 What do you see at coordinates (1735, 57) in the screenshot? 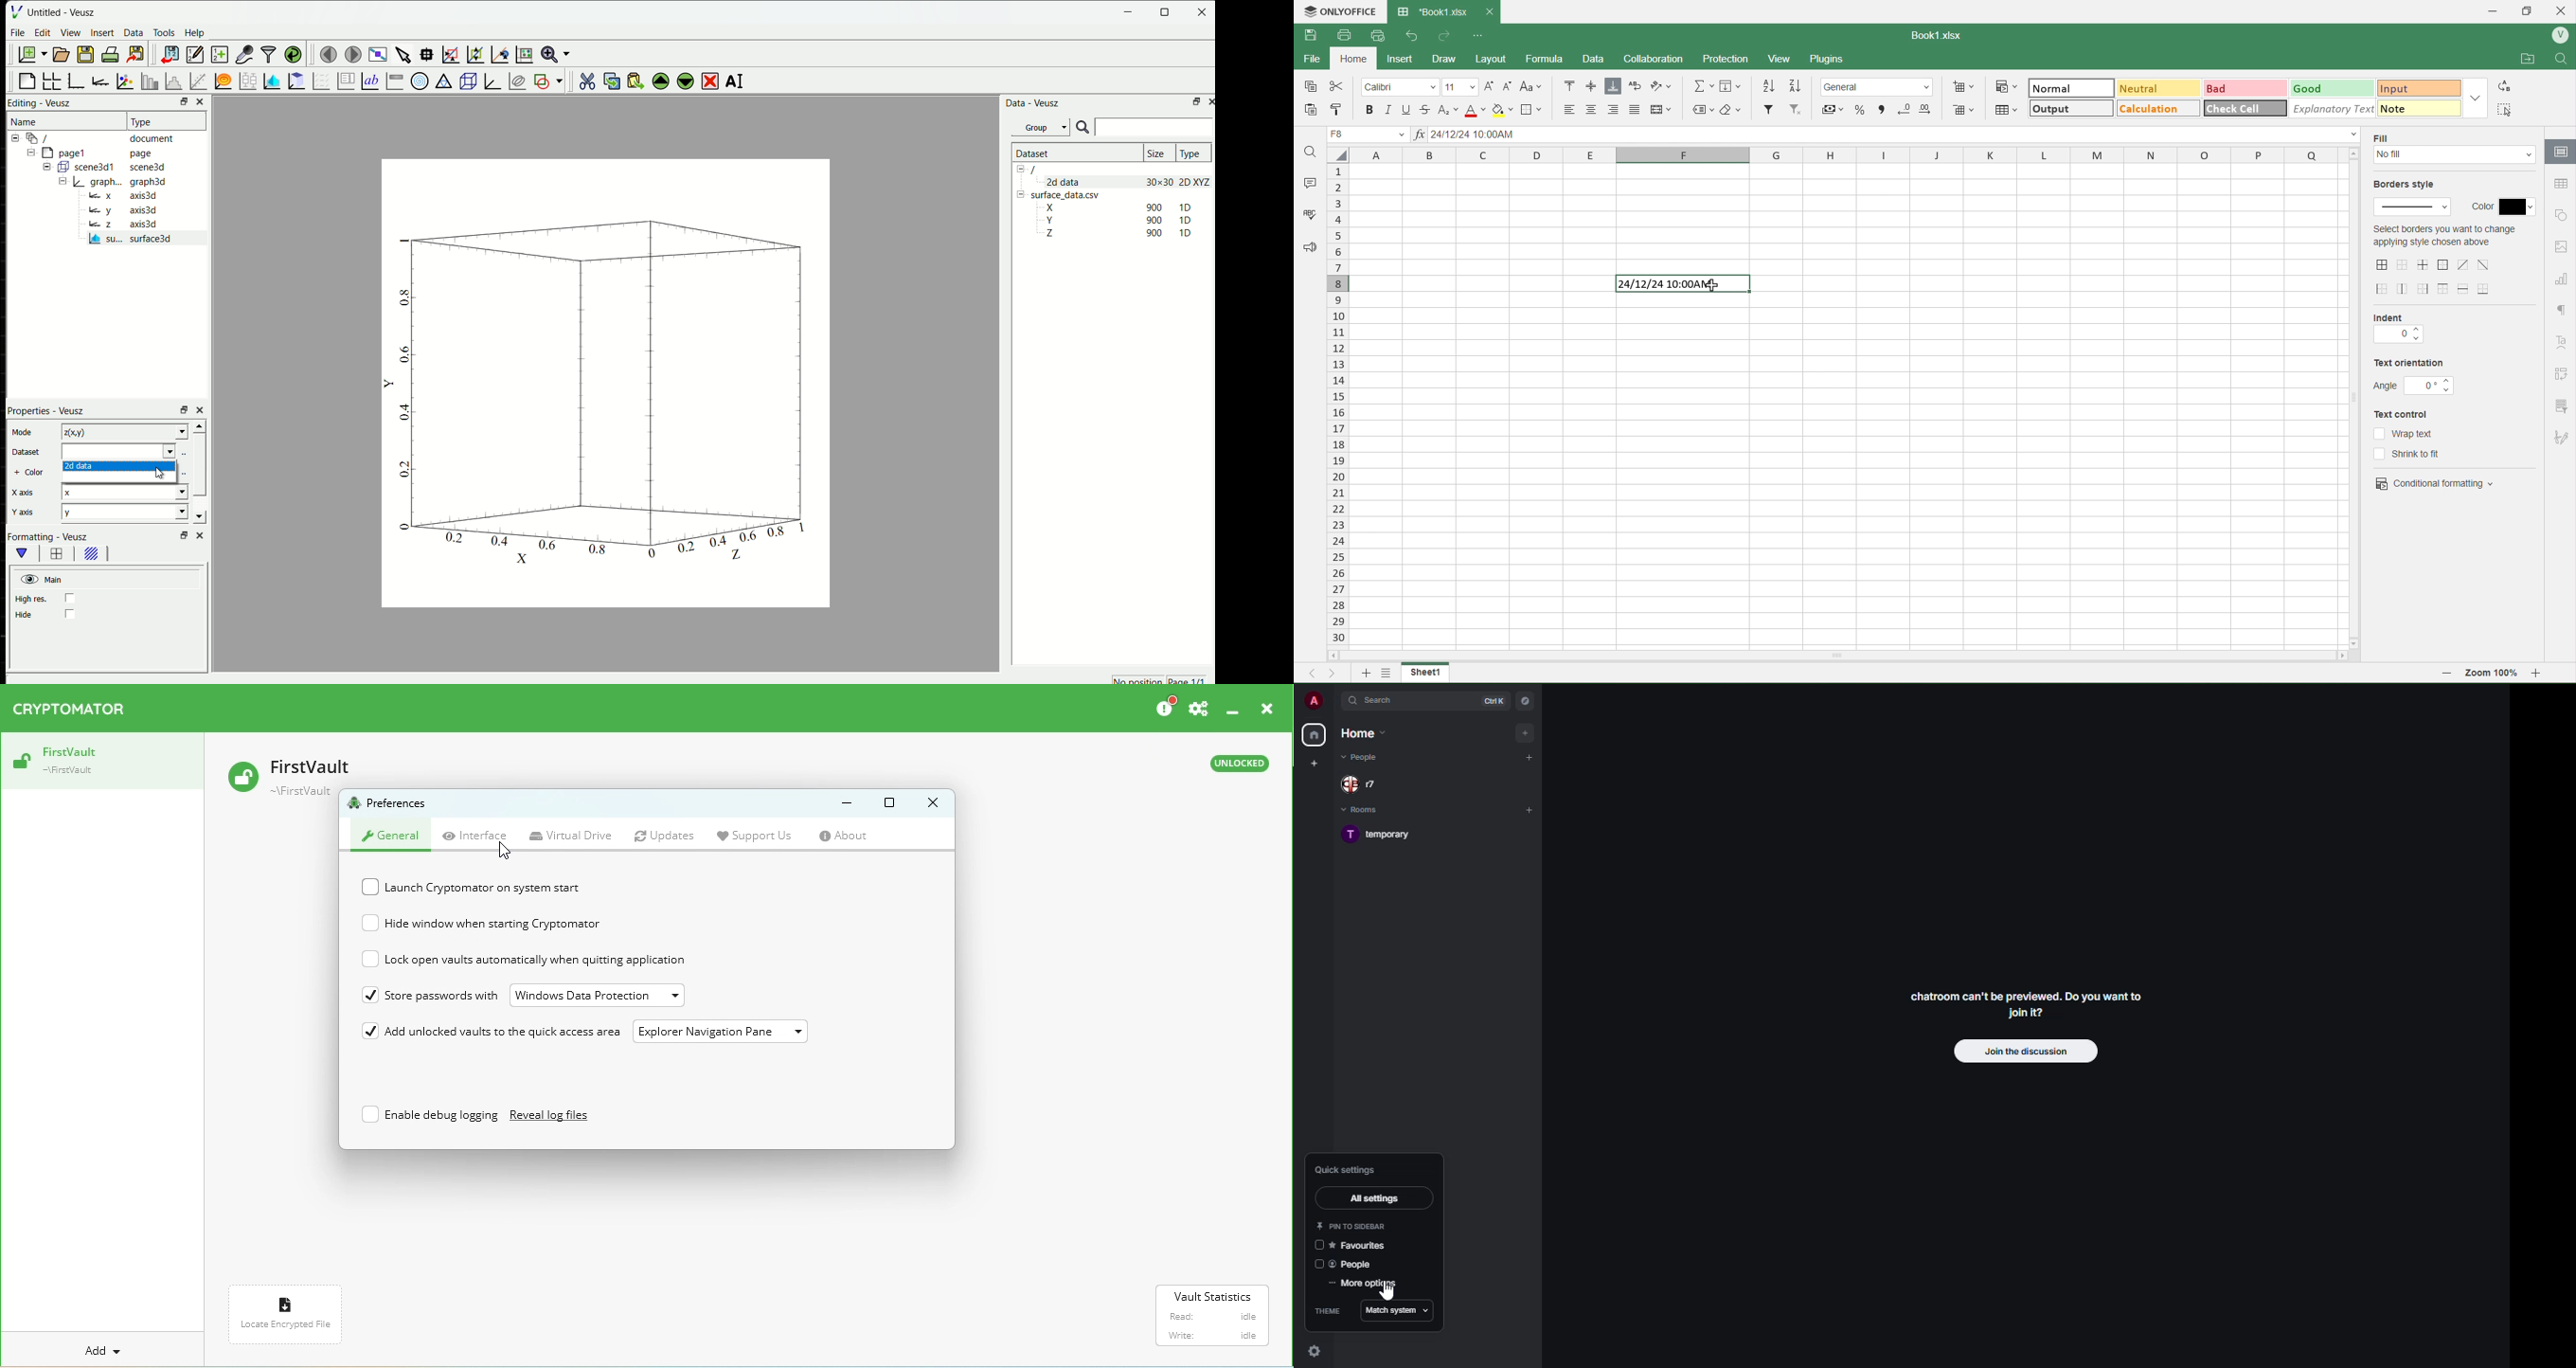
I see `Protection` at bounding box center [1735, 57].